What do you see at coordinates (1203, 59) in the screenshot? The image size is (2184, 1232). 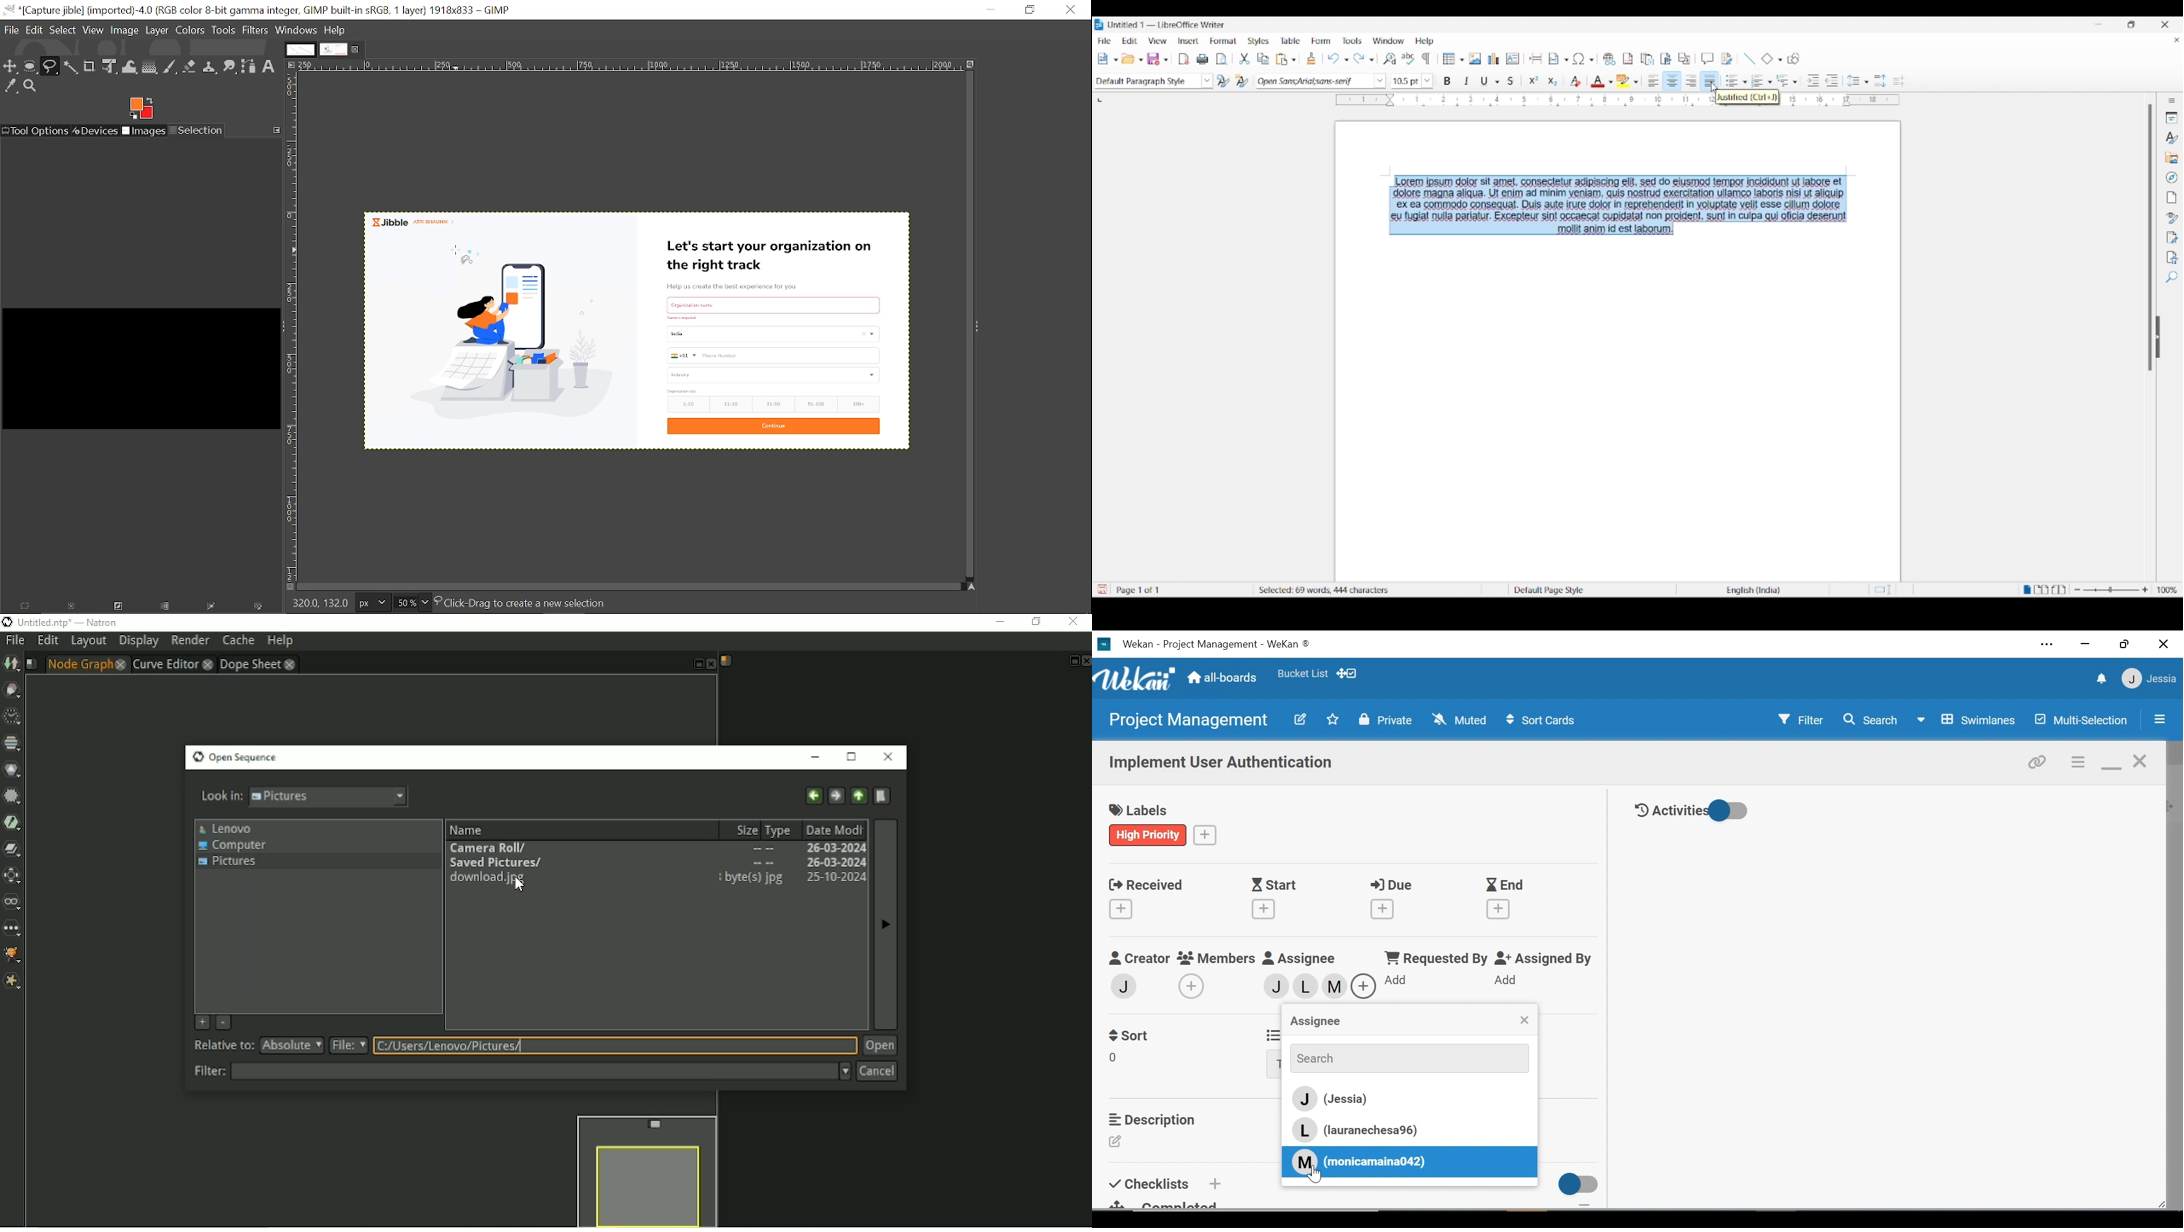 I see `Print` at bounding box center [1203, 59].